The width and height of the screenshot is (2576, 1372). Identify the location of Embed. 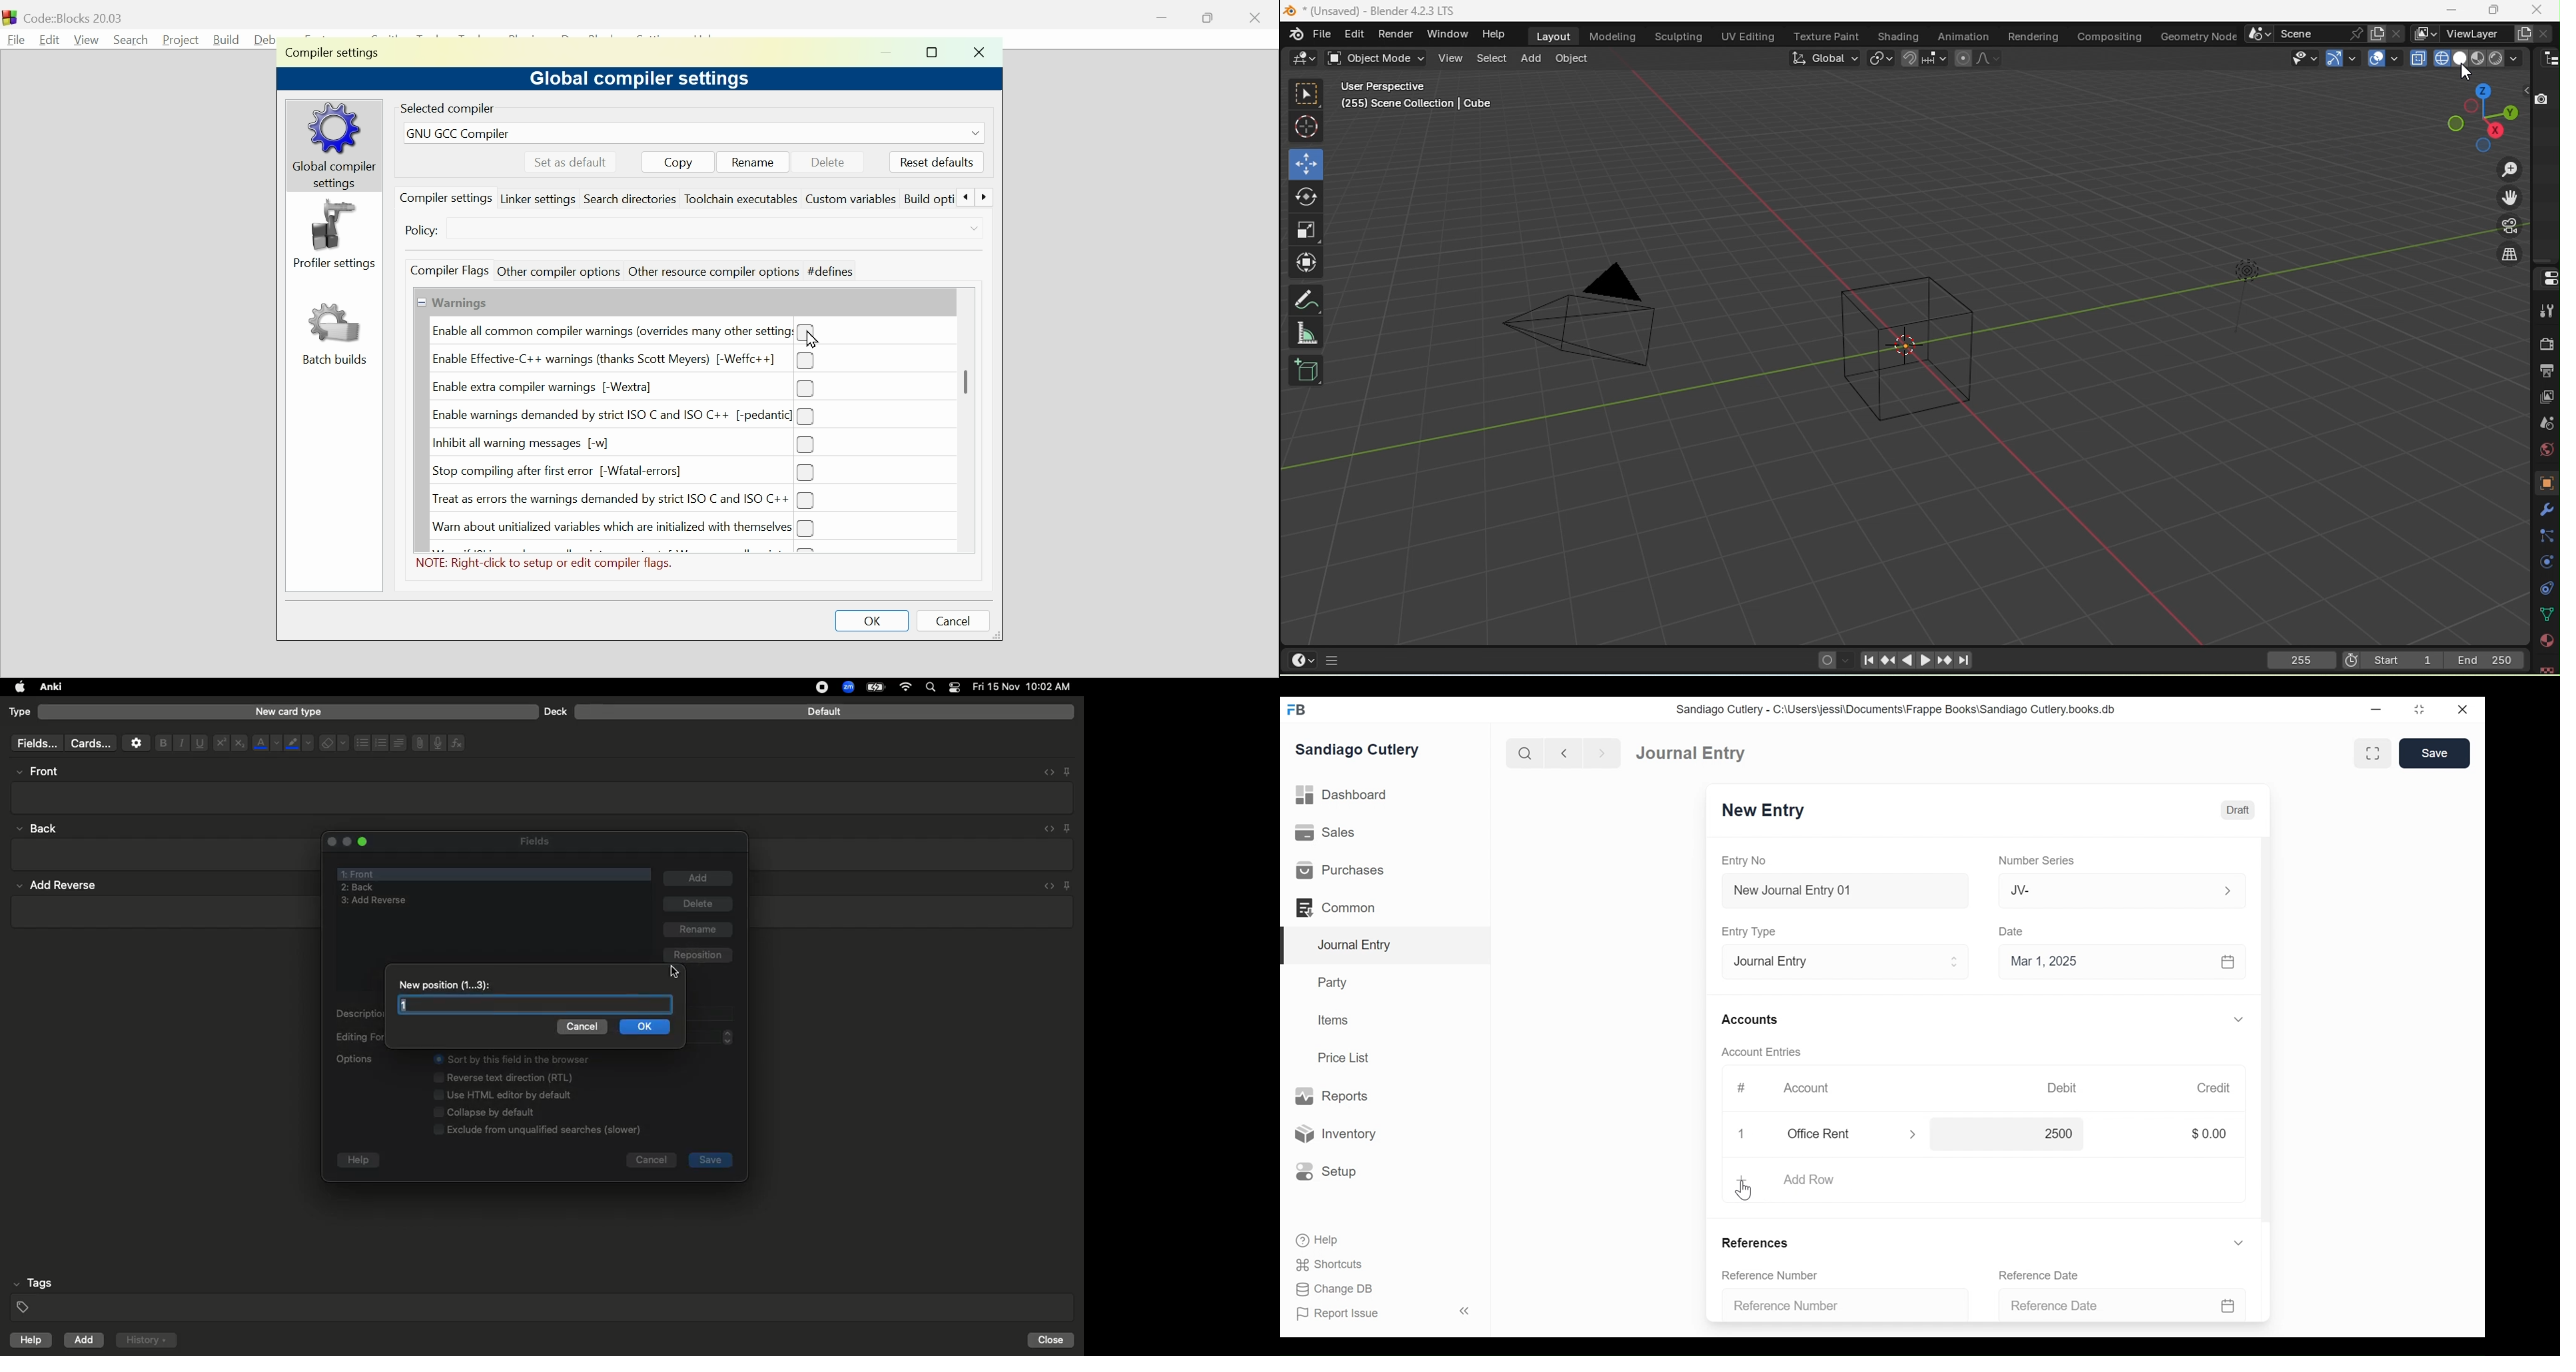
(1046, 829).